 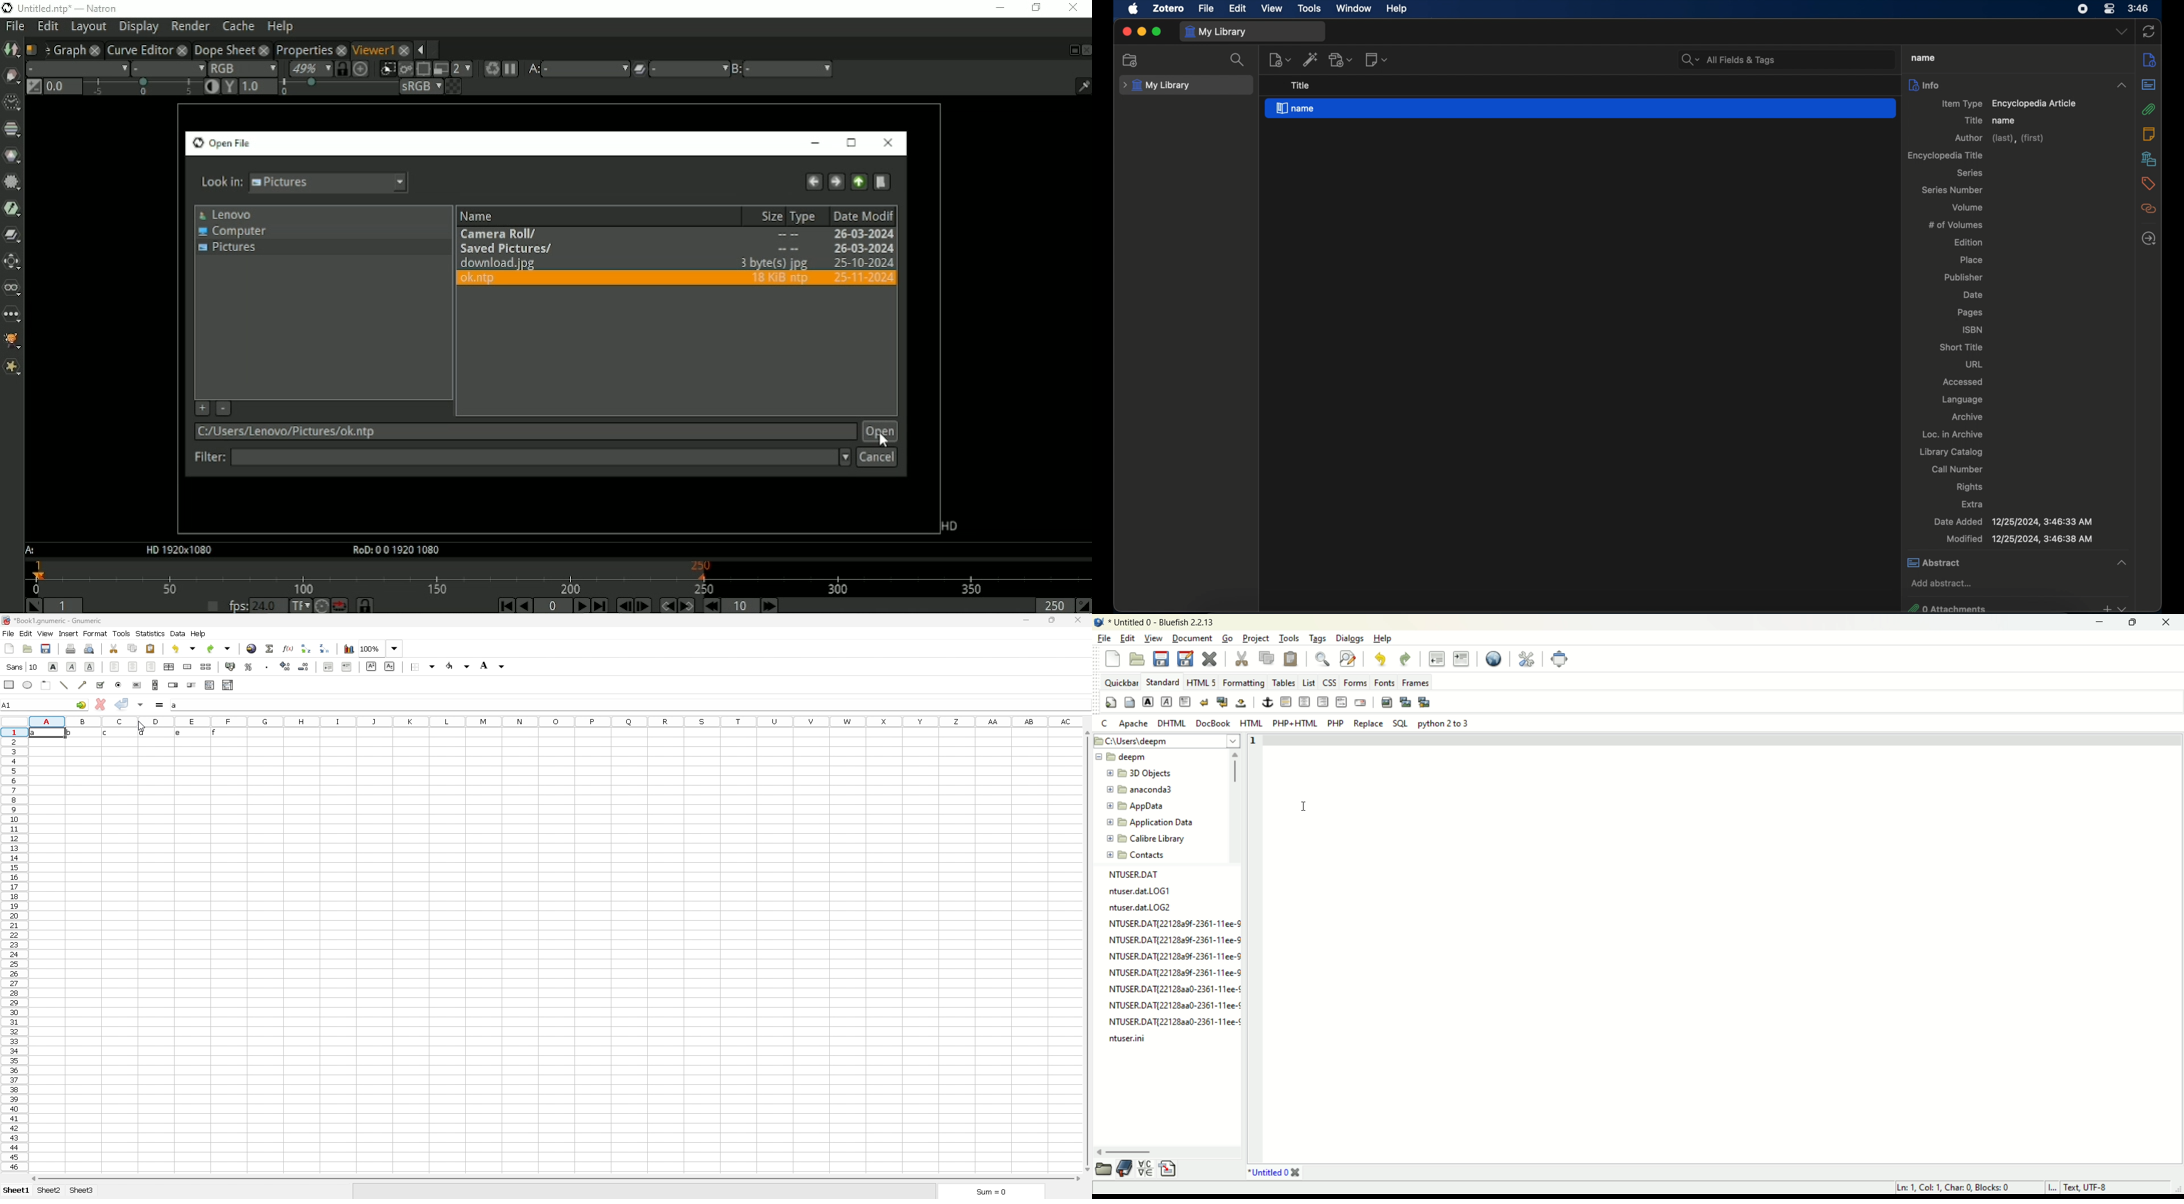 What do you see at coordinates (1175, 943) in the screenshot?
I see `NTUSER.DAT{22128a9f-2361-11ee-9` at bounding box center [1175, 943].